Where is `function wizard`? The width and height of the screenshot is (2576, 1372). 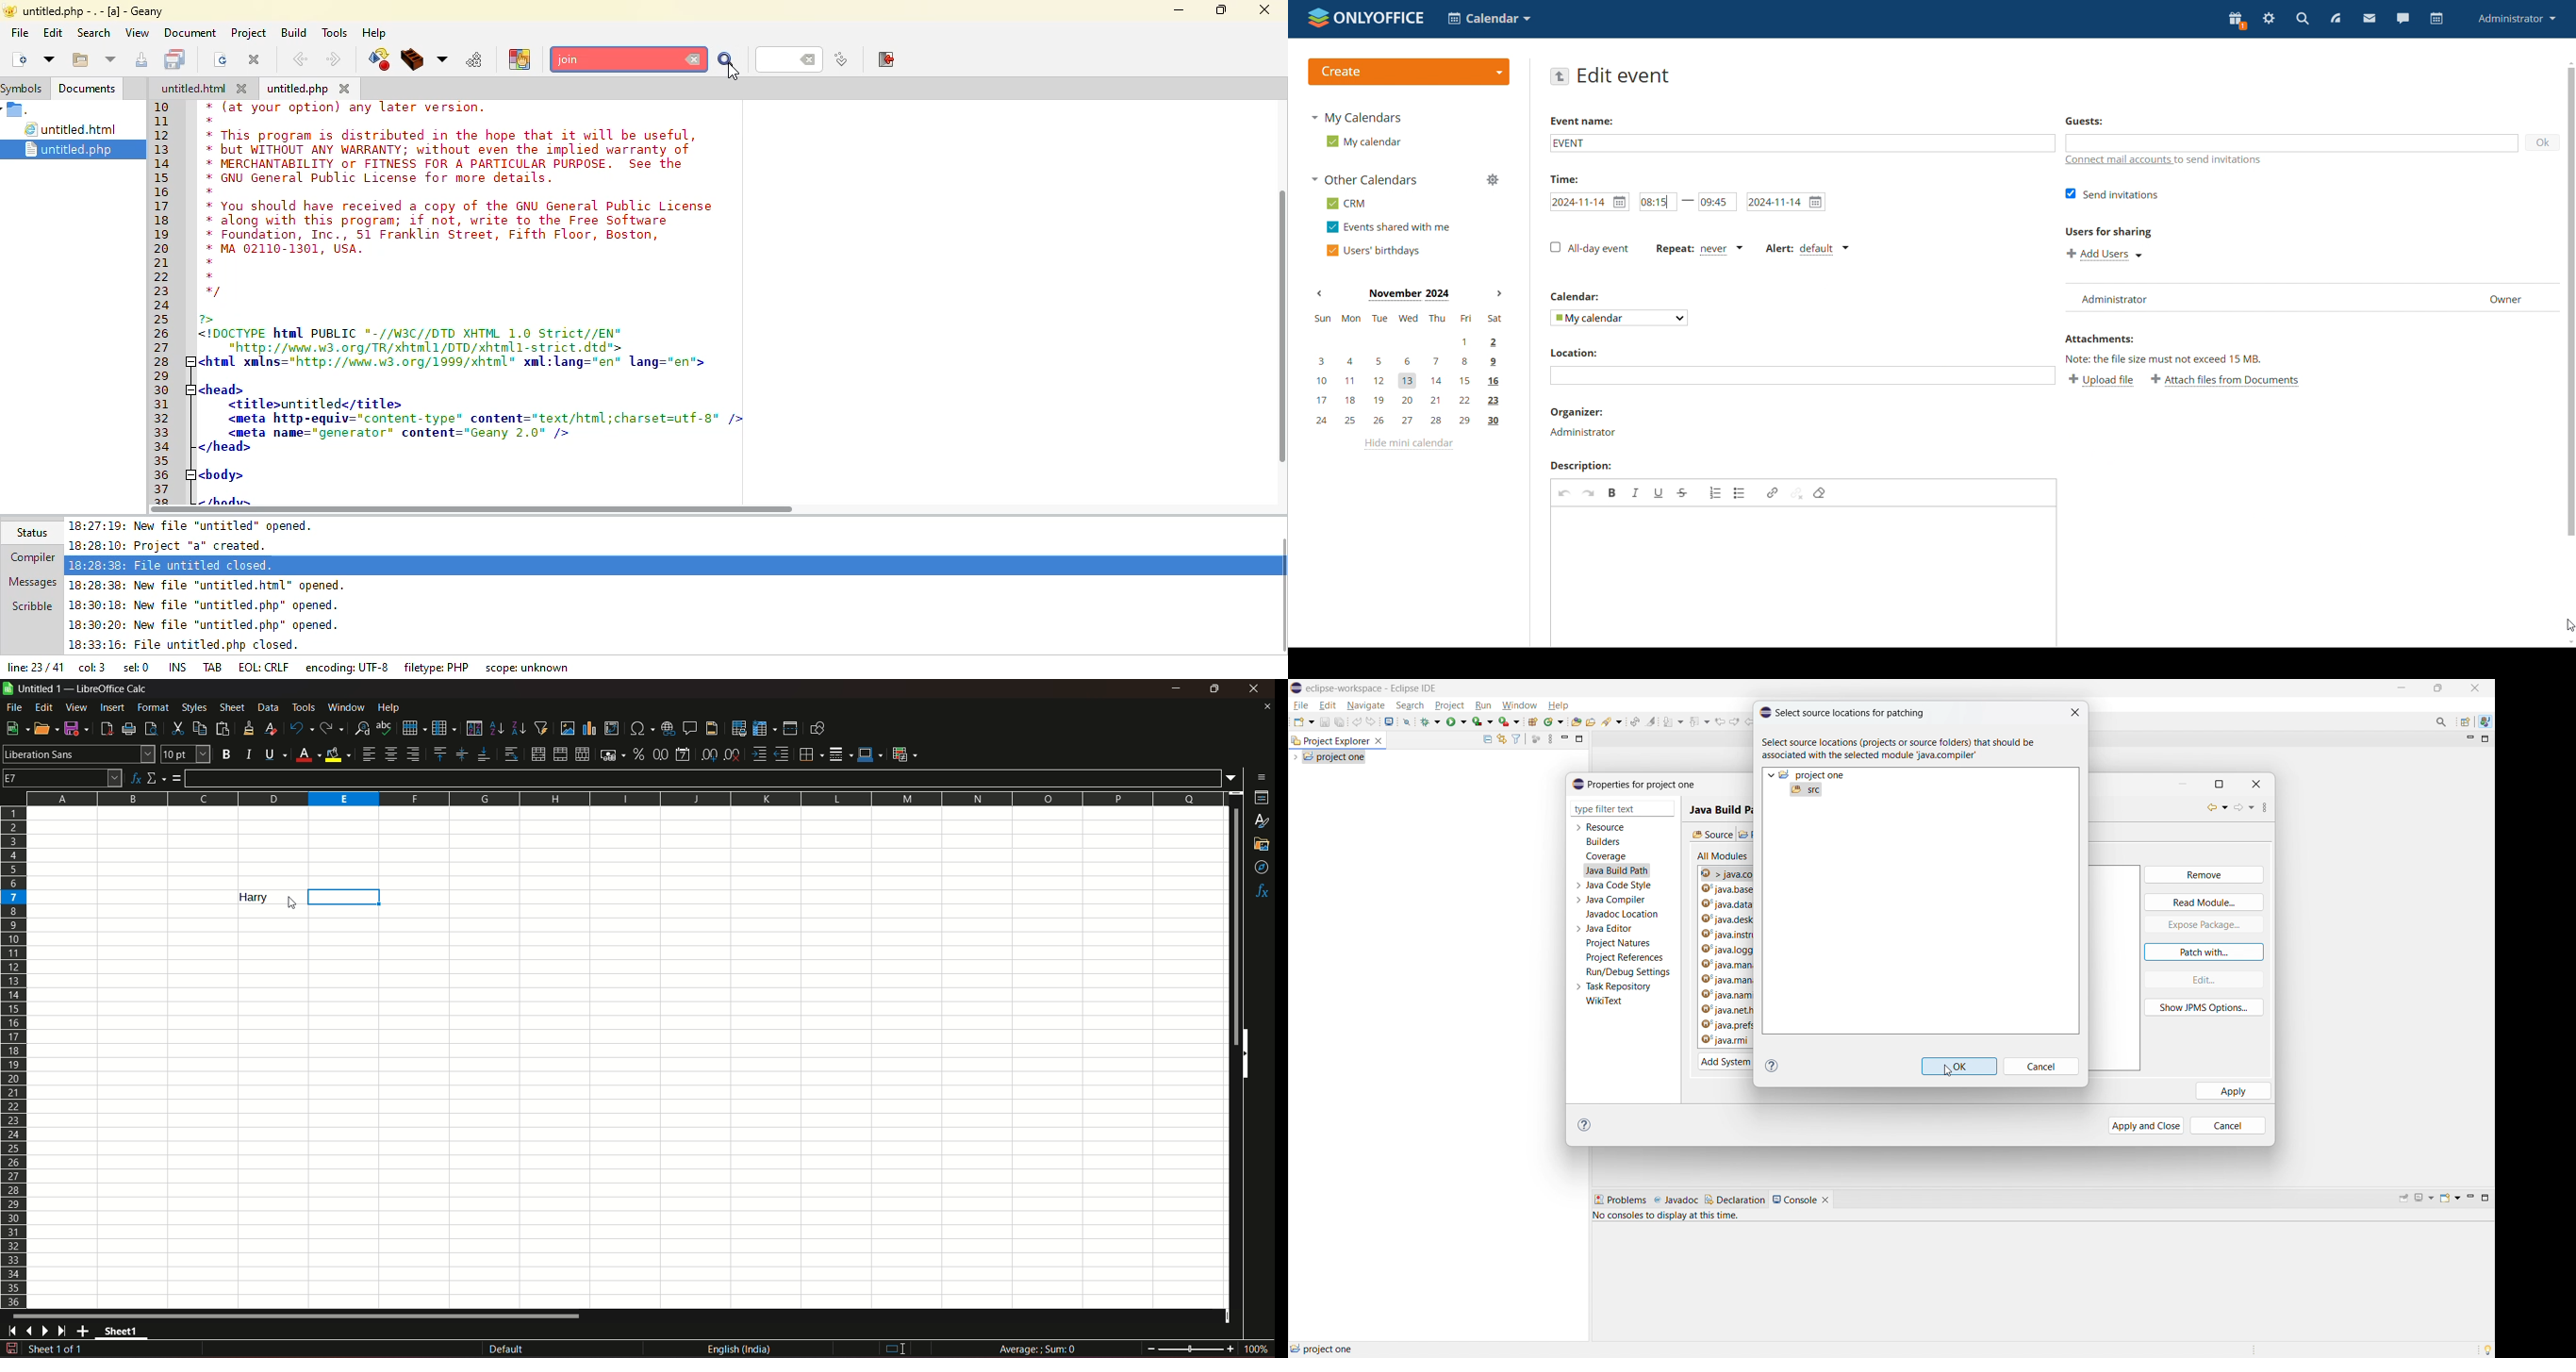
function wizard is located at coordinates (134, 779).